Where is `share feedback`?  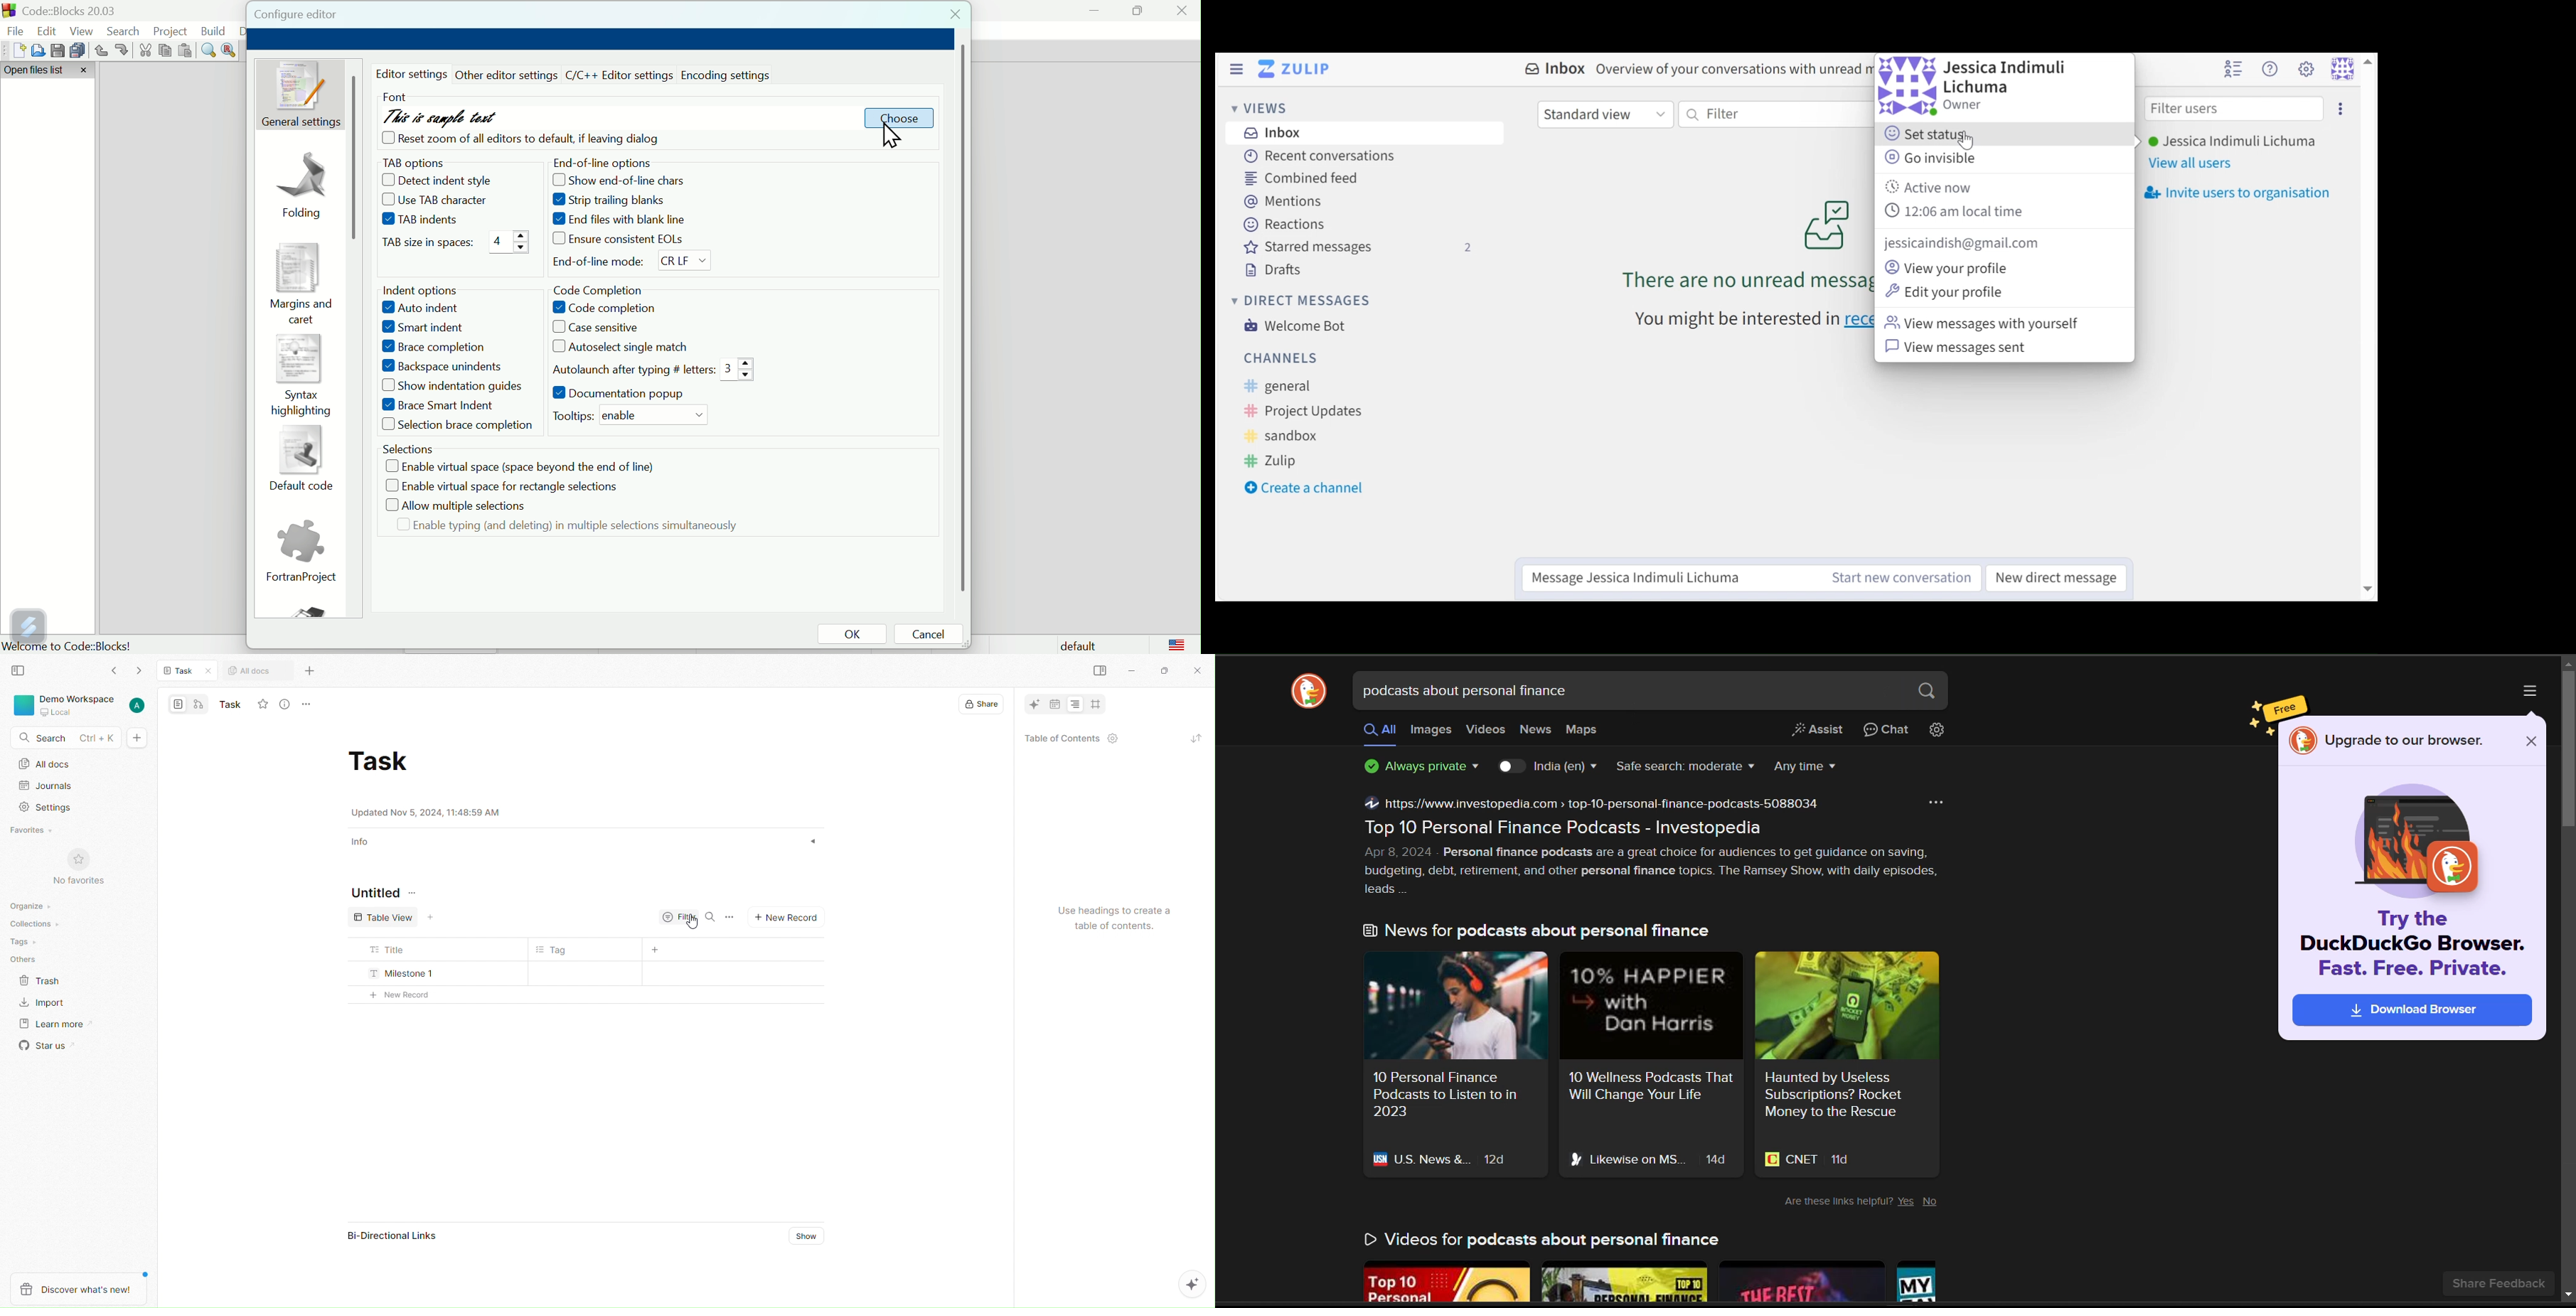
share feedback is located at coordinates (2499, 1283).